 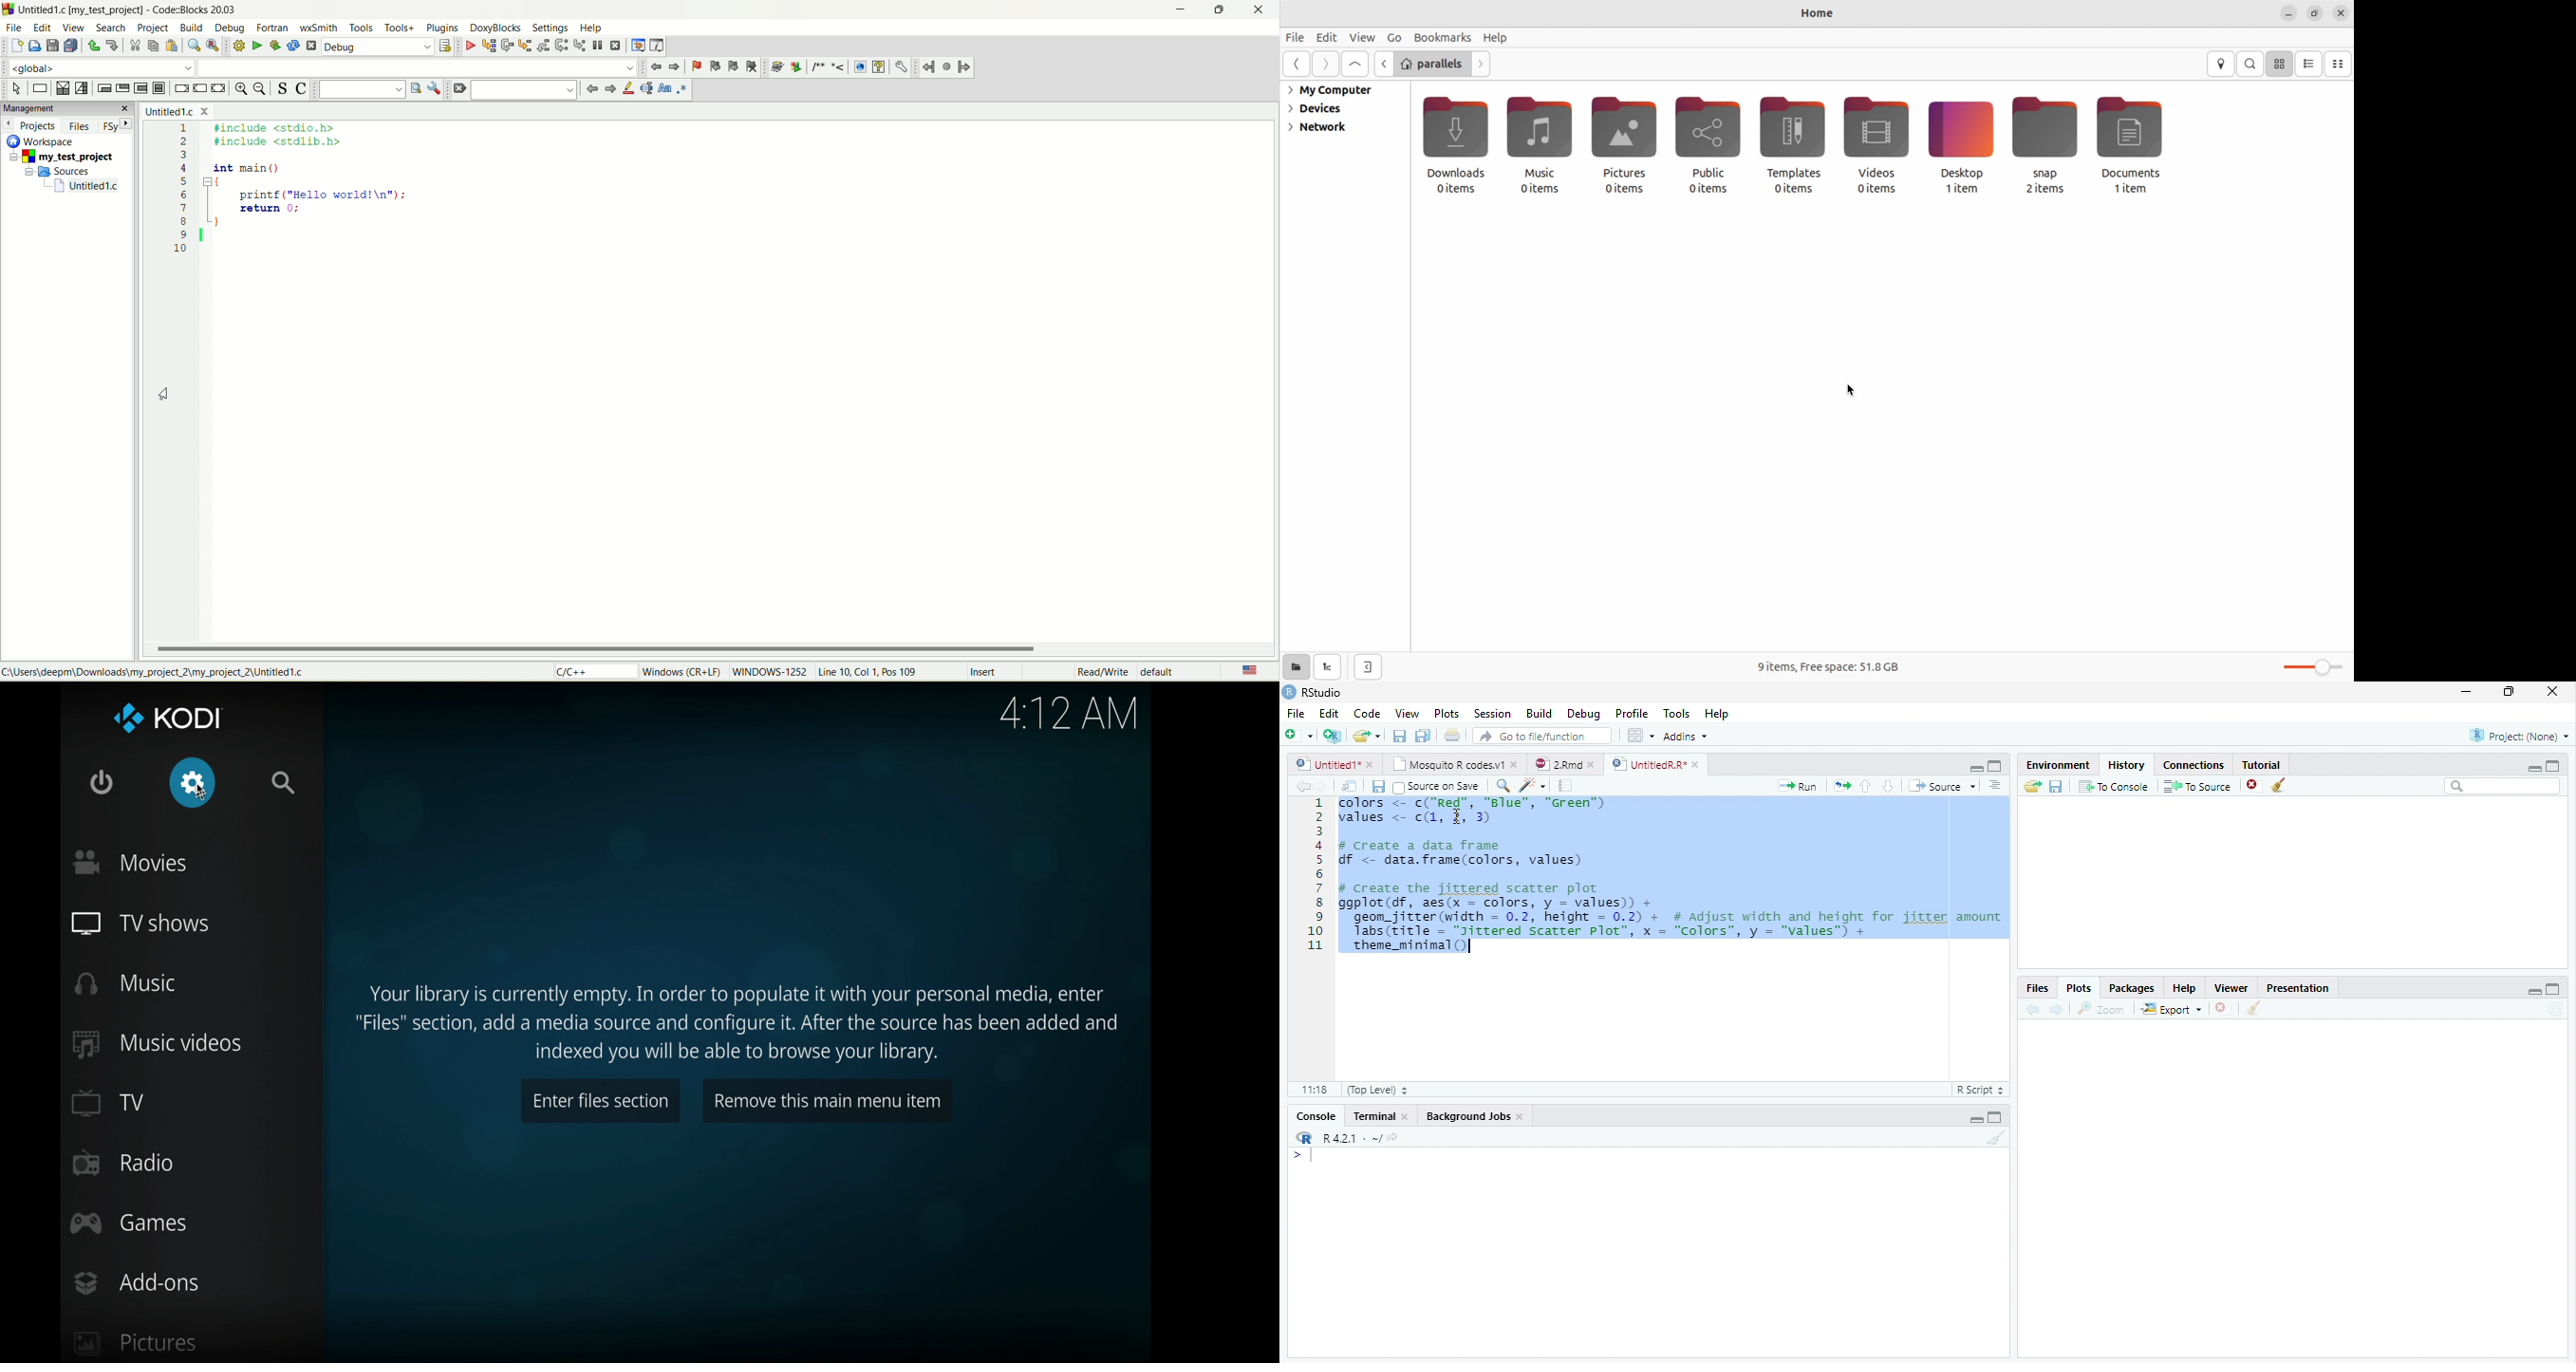 What do you see at coordinates (1583, 714) in the screenshot?
I see `Debug` at bounding box center [1583, 714].